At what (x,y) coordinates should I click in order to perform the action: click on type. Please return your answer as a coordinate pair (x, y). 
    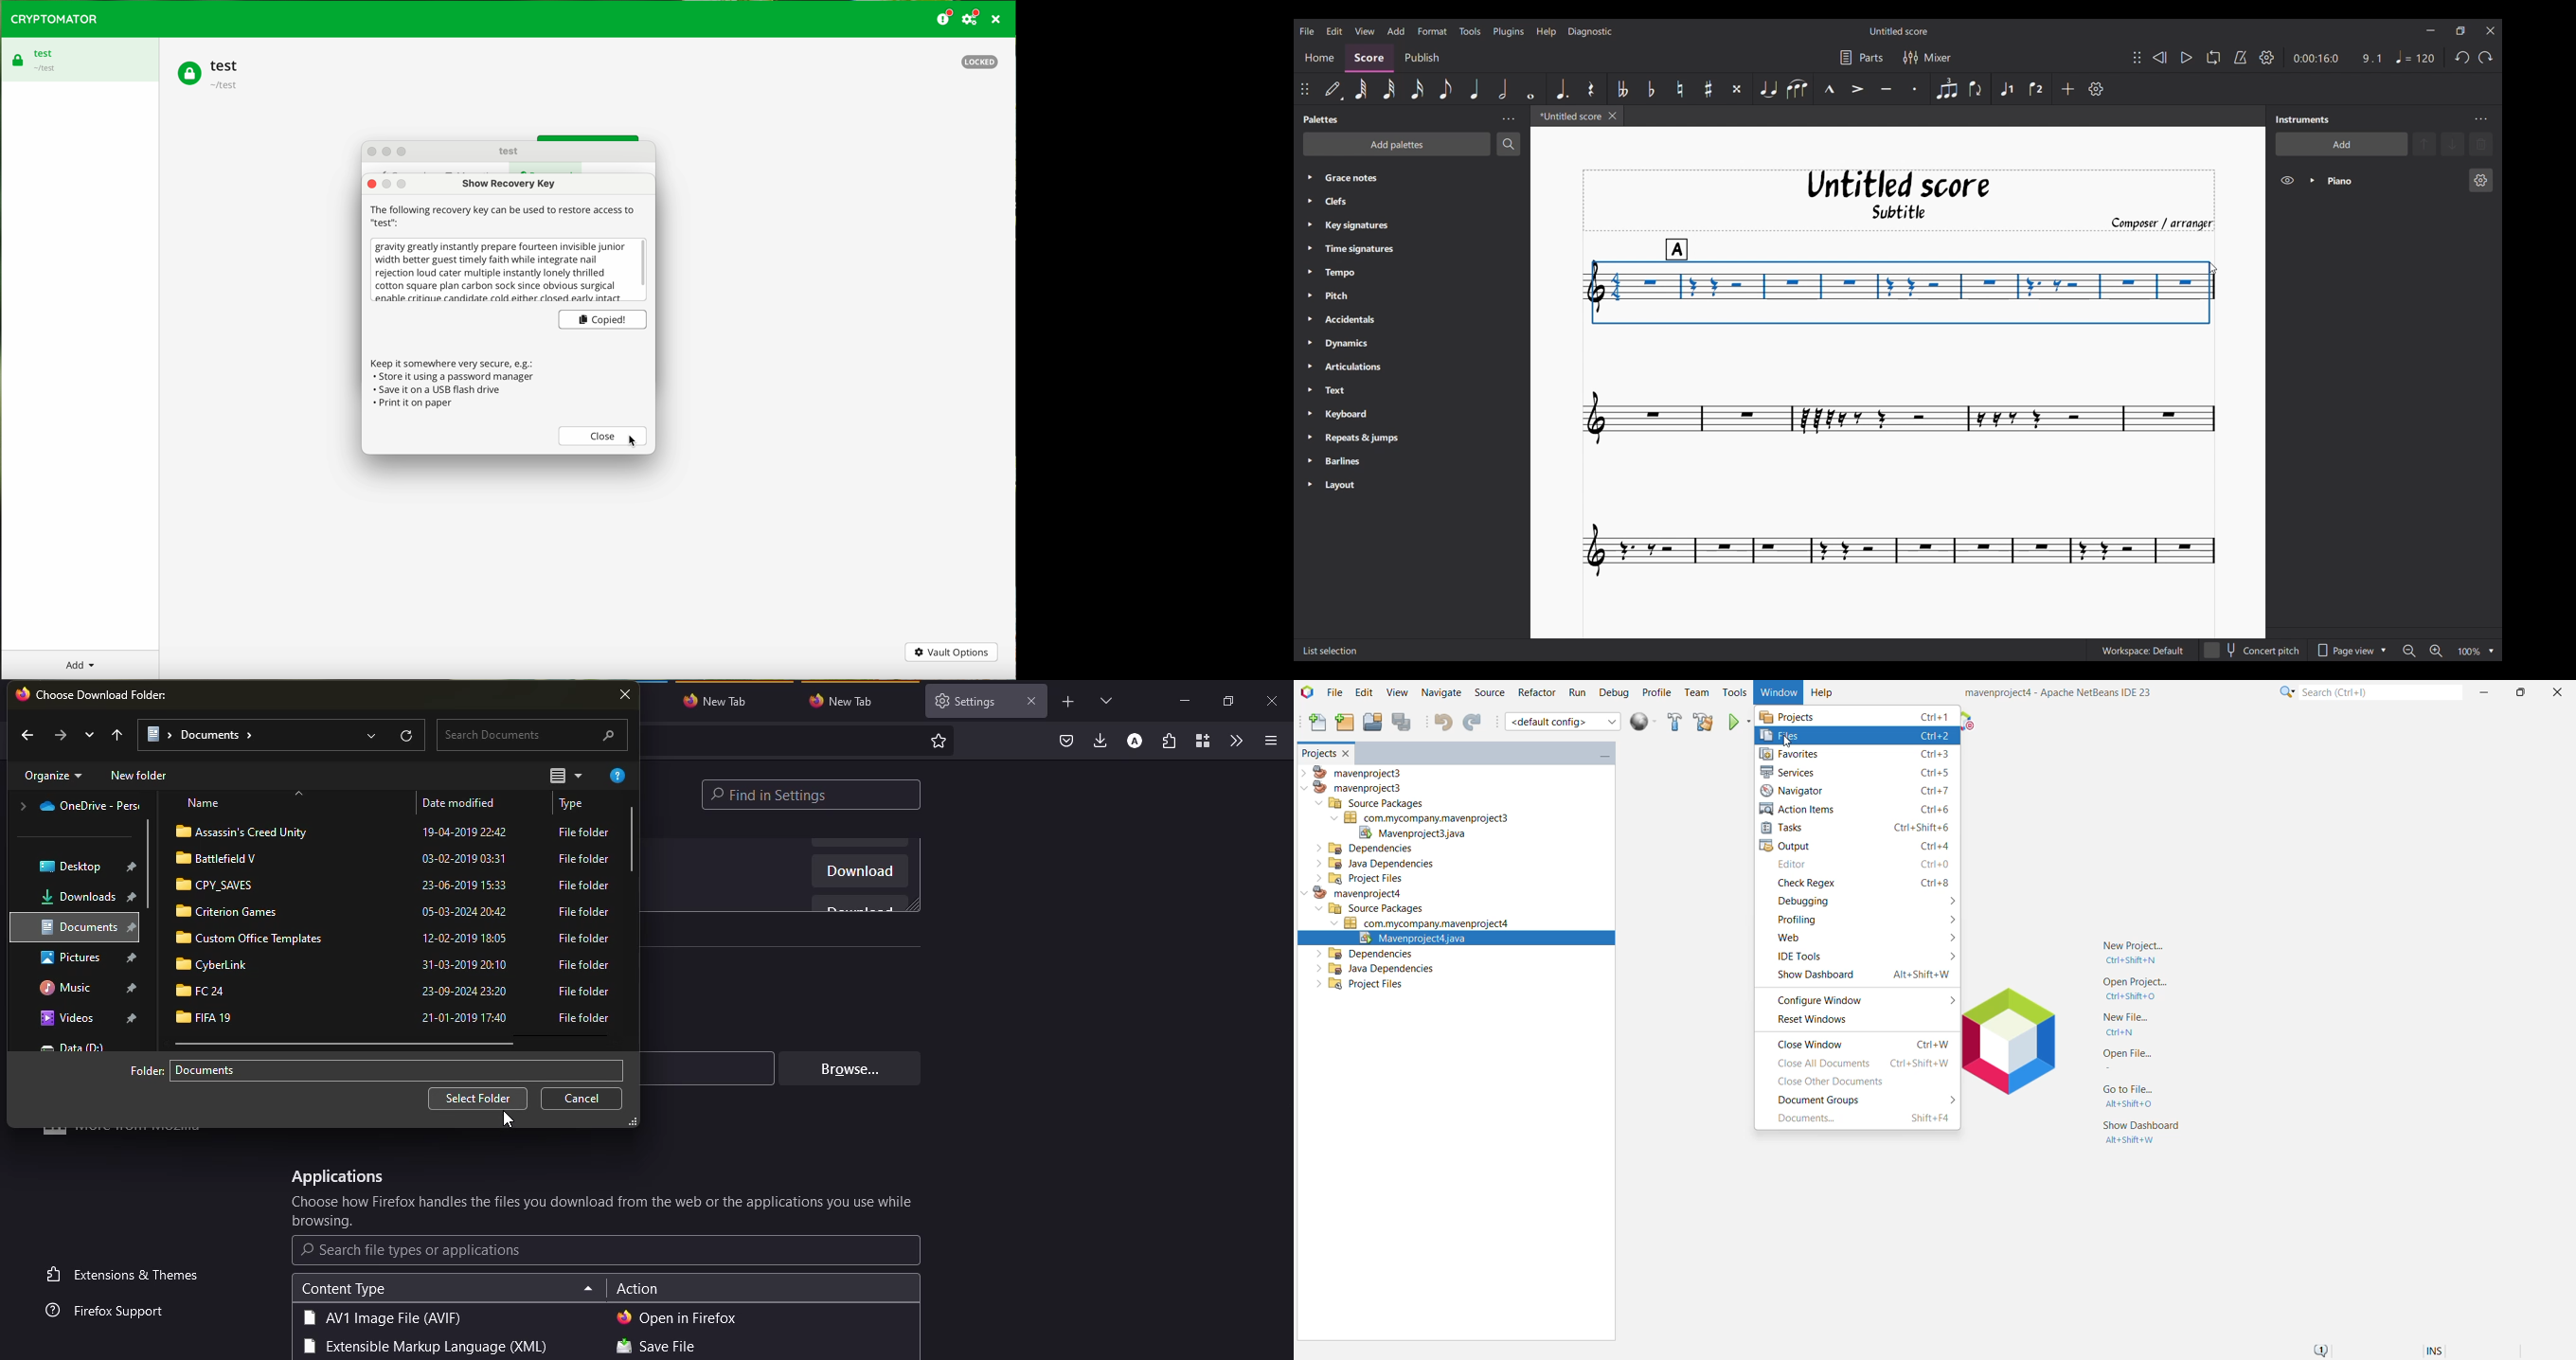
    Looking at the image, I should click on (587, 939).